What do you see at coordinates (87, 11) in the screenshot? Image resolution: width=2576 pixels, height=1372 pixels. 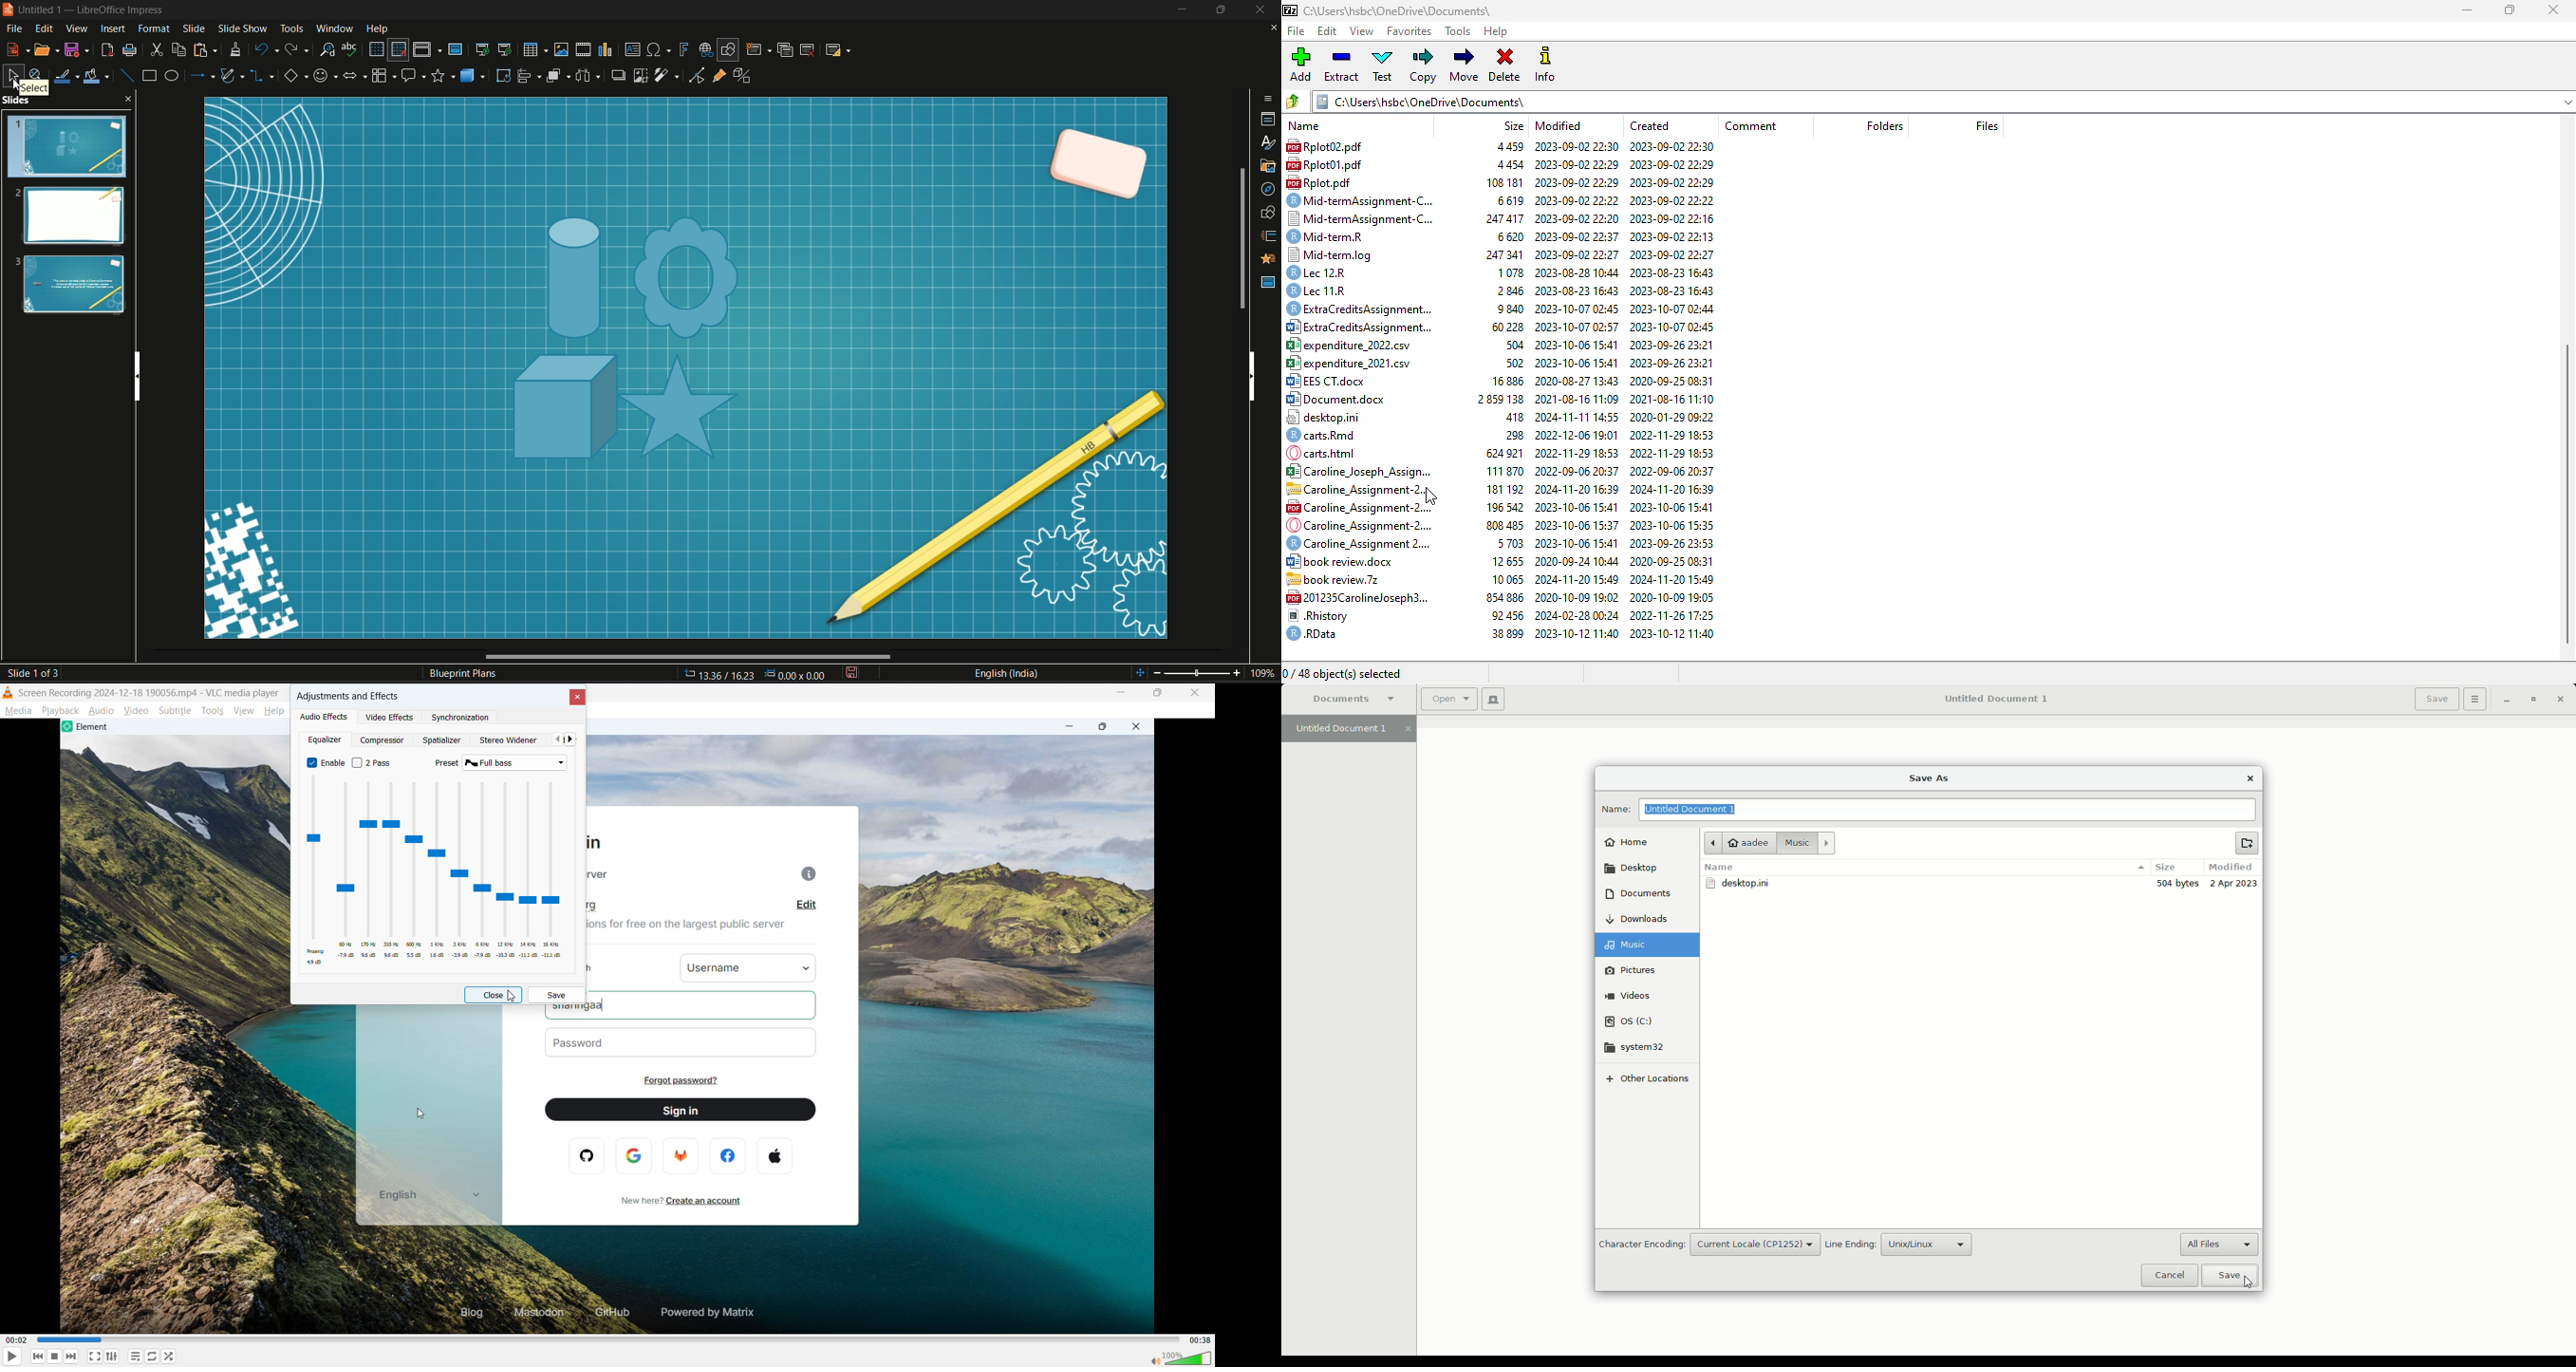 I see `Logo and name` at bounding box center [87, 11].